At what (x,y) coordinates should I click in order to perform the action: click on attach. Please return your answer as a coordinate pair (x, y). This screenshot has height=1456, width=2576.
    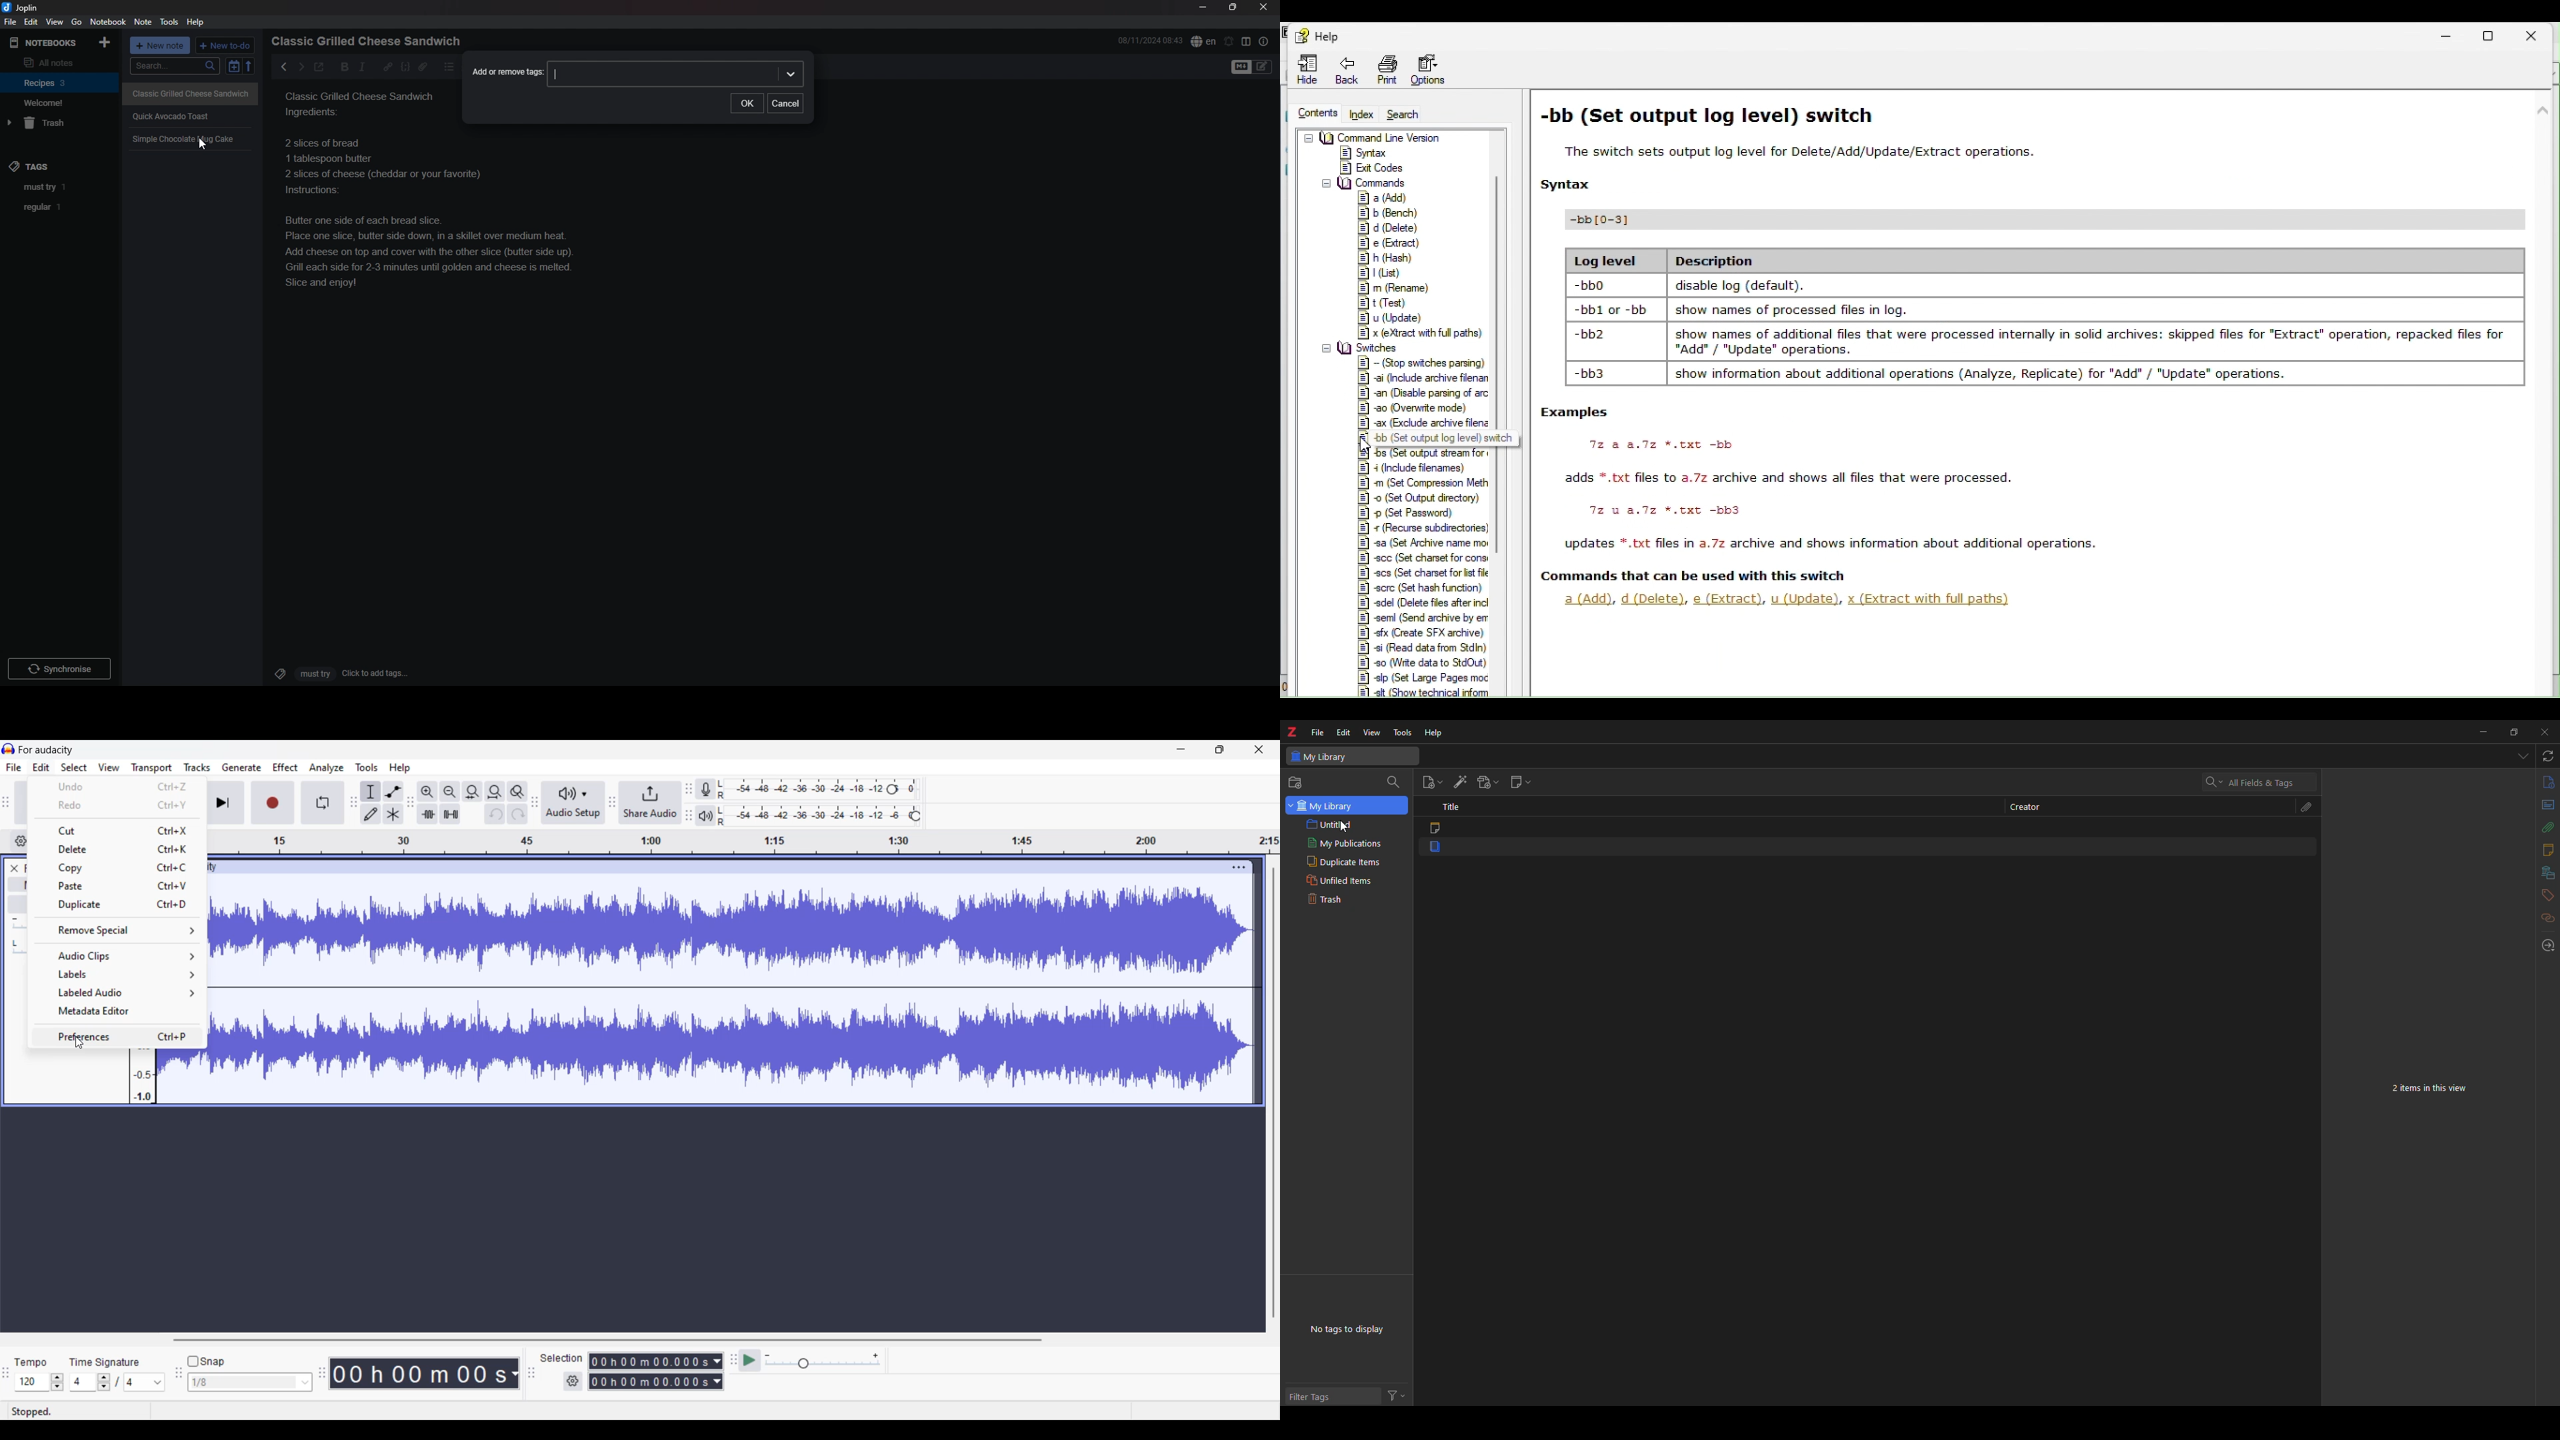
    Looking at the image, I should click on (2546, 828).